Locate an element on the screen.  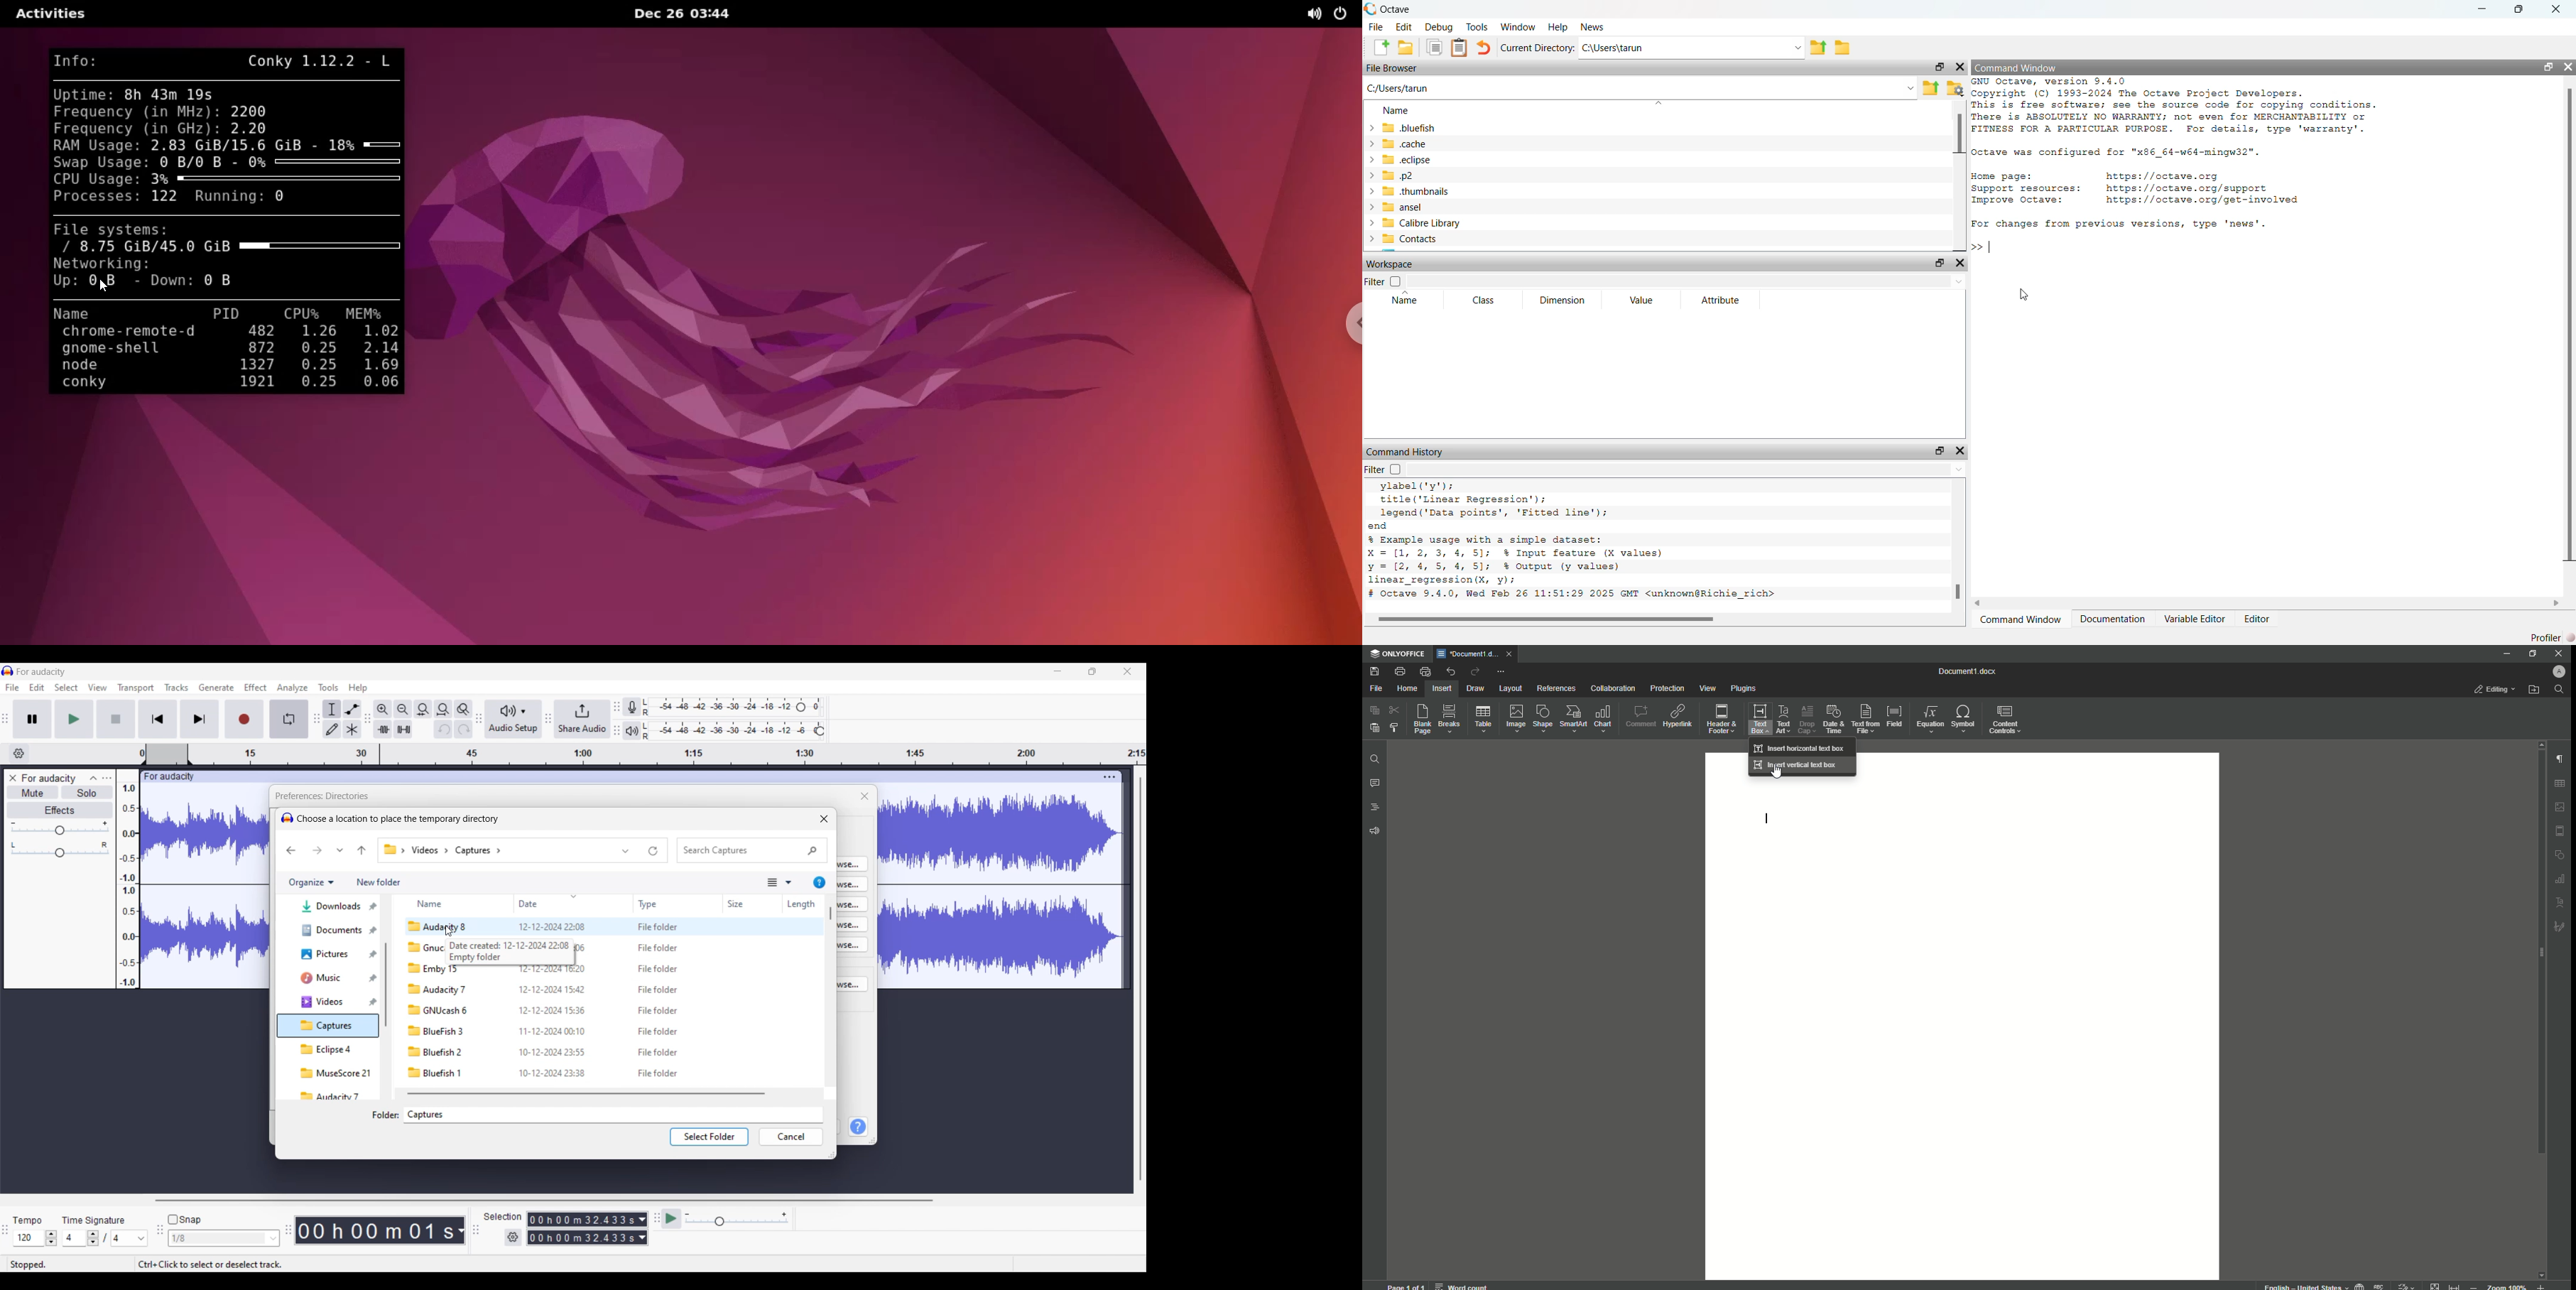
Vertical scroll bar is located at coordinates (831, 913).